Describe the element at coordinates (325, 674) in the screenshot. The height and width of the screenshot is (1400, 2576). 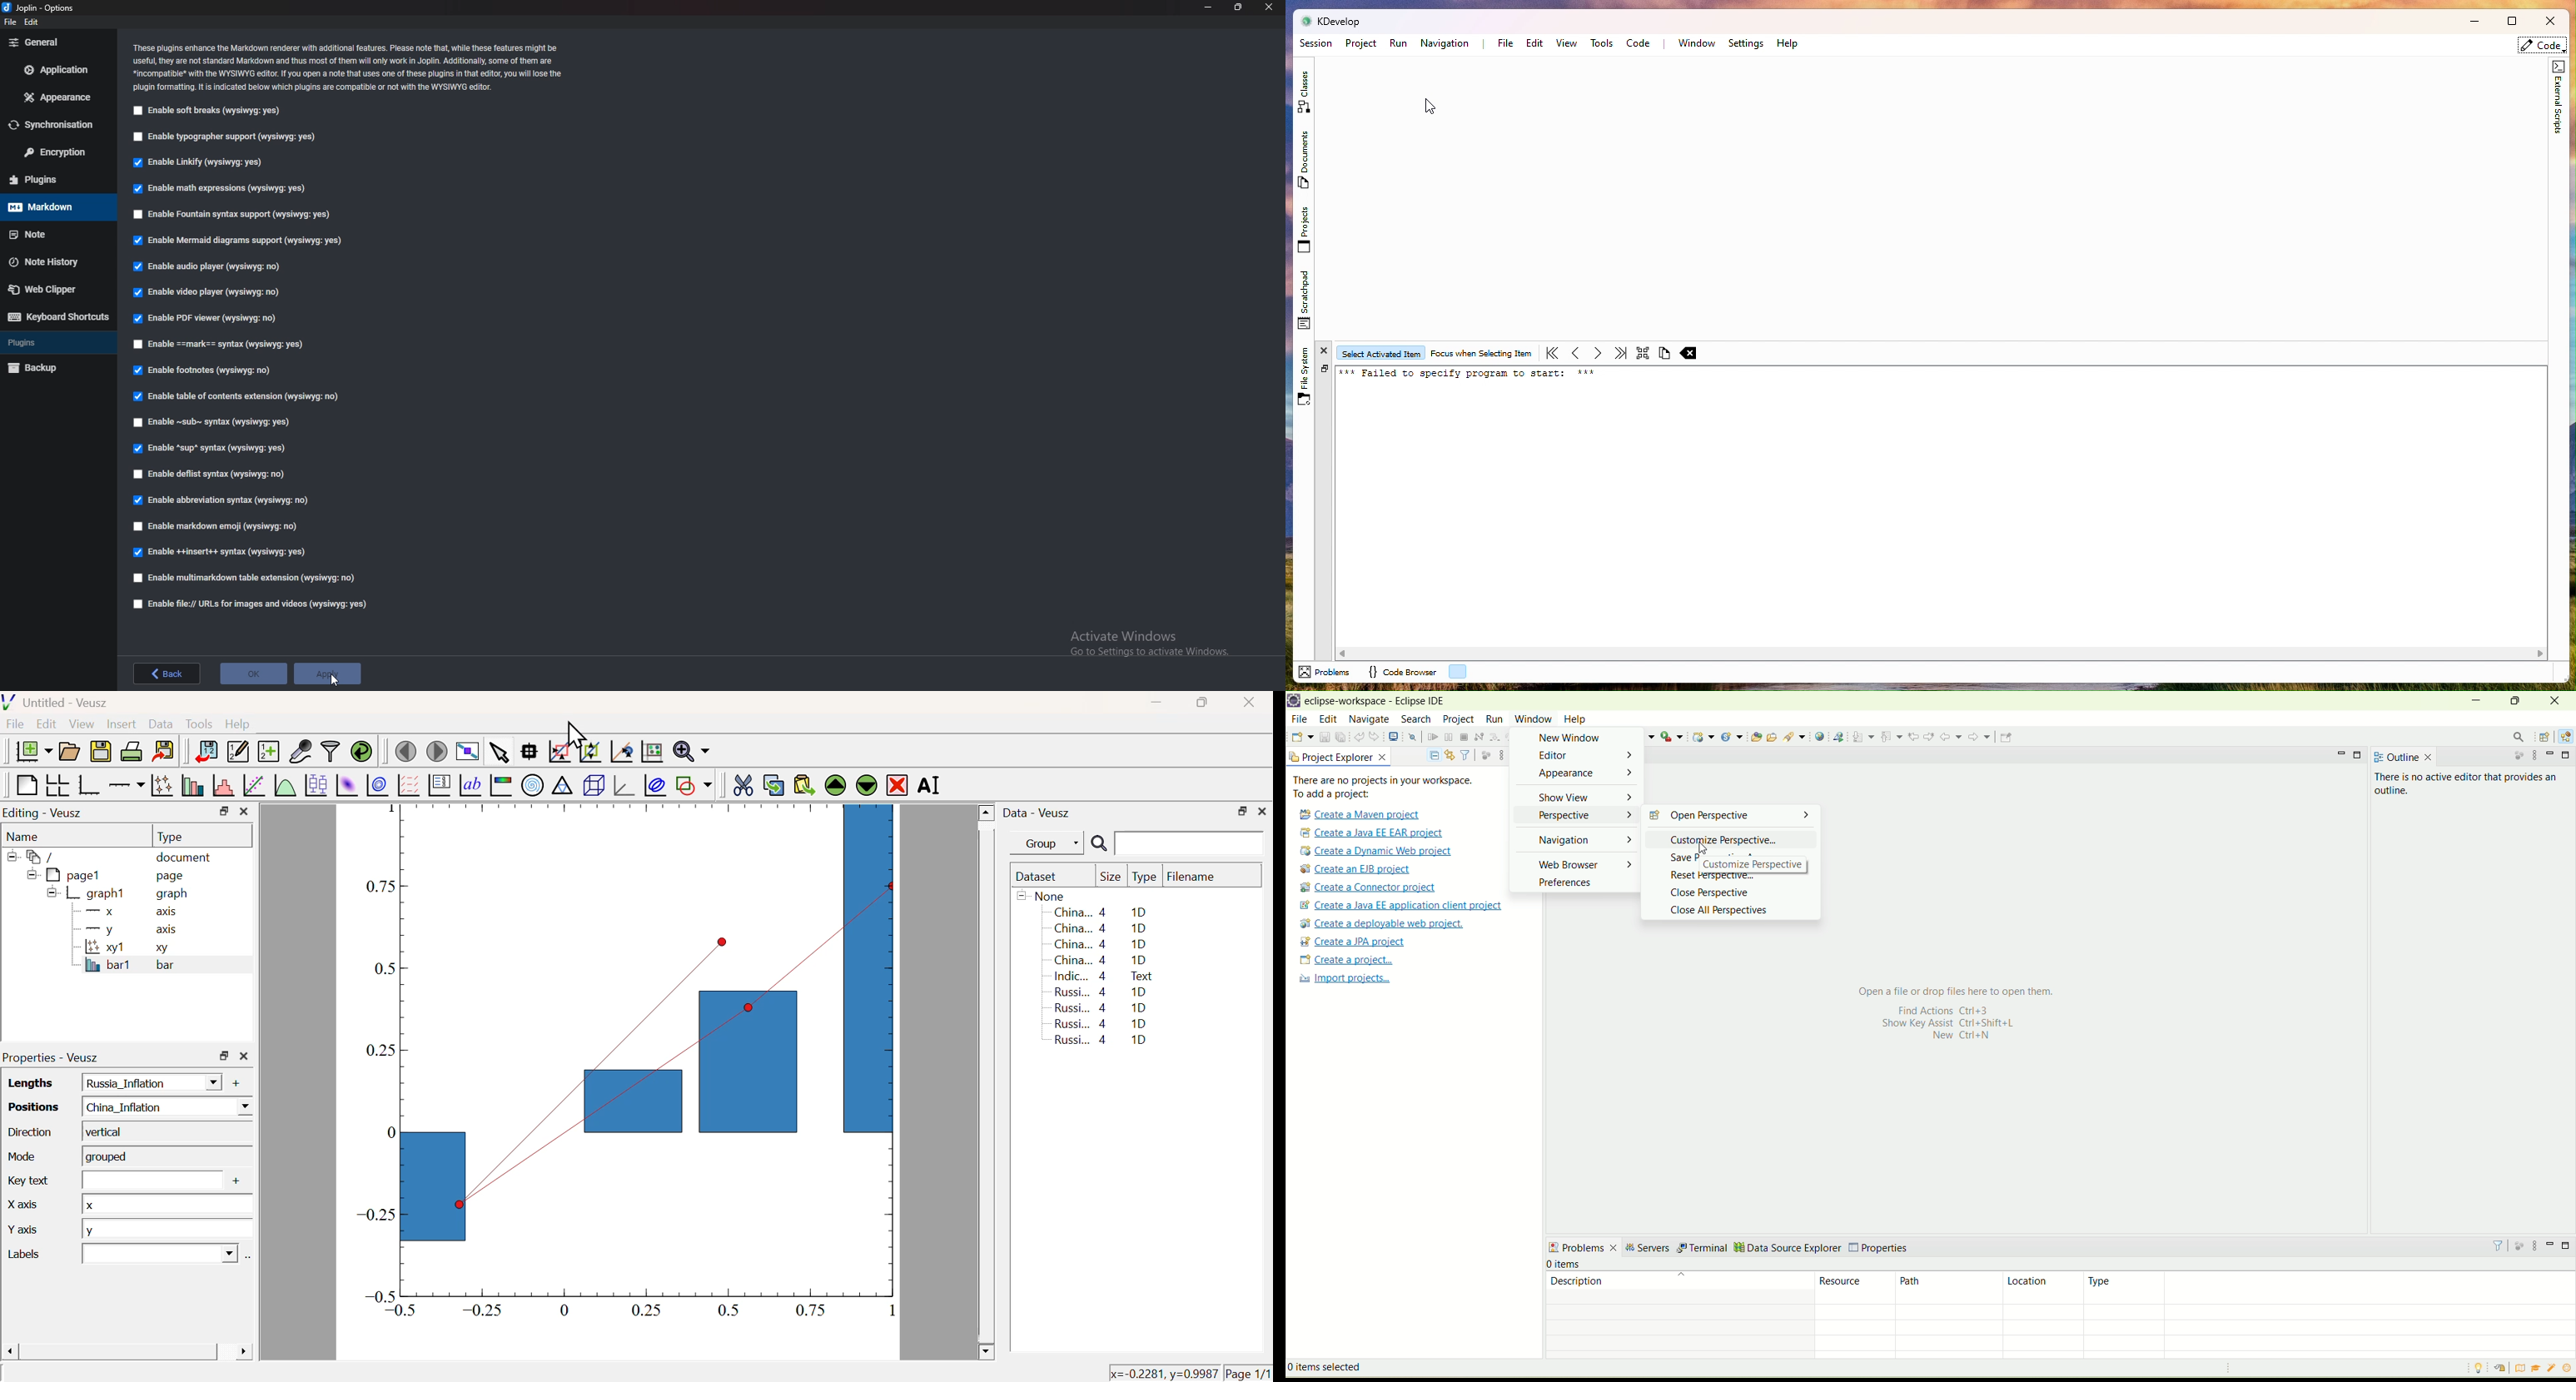
I see `apply` at that location.